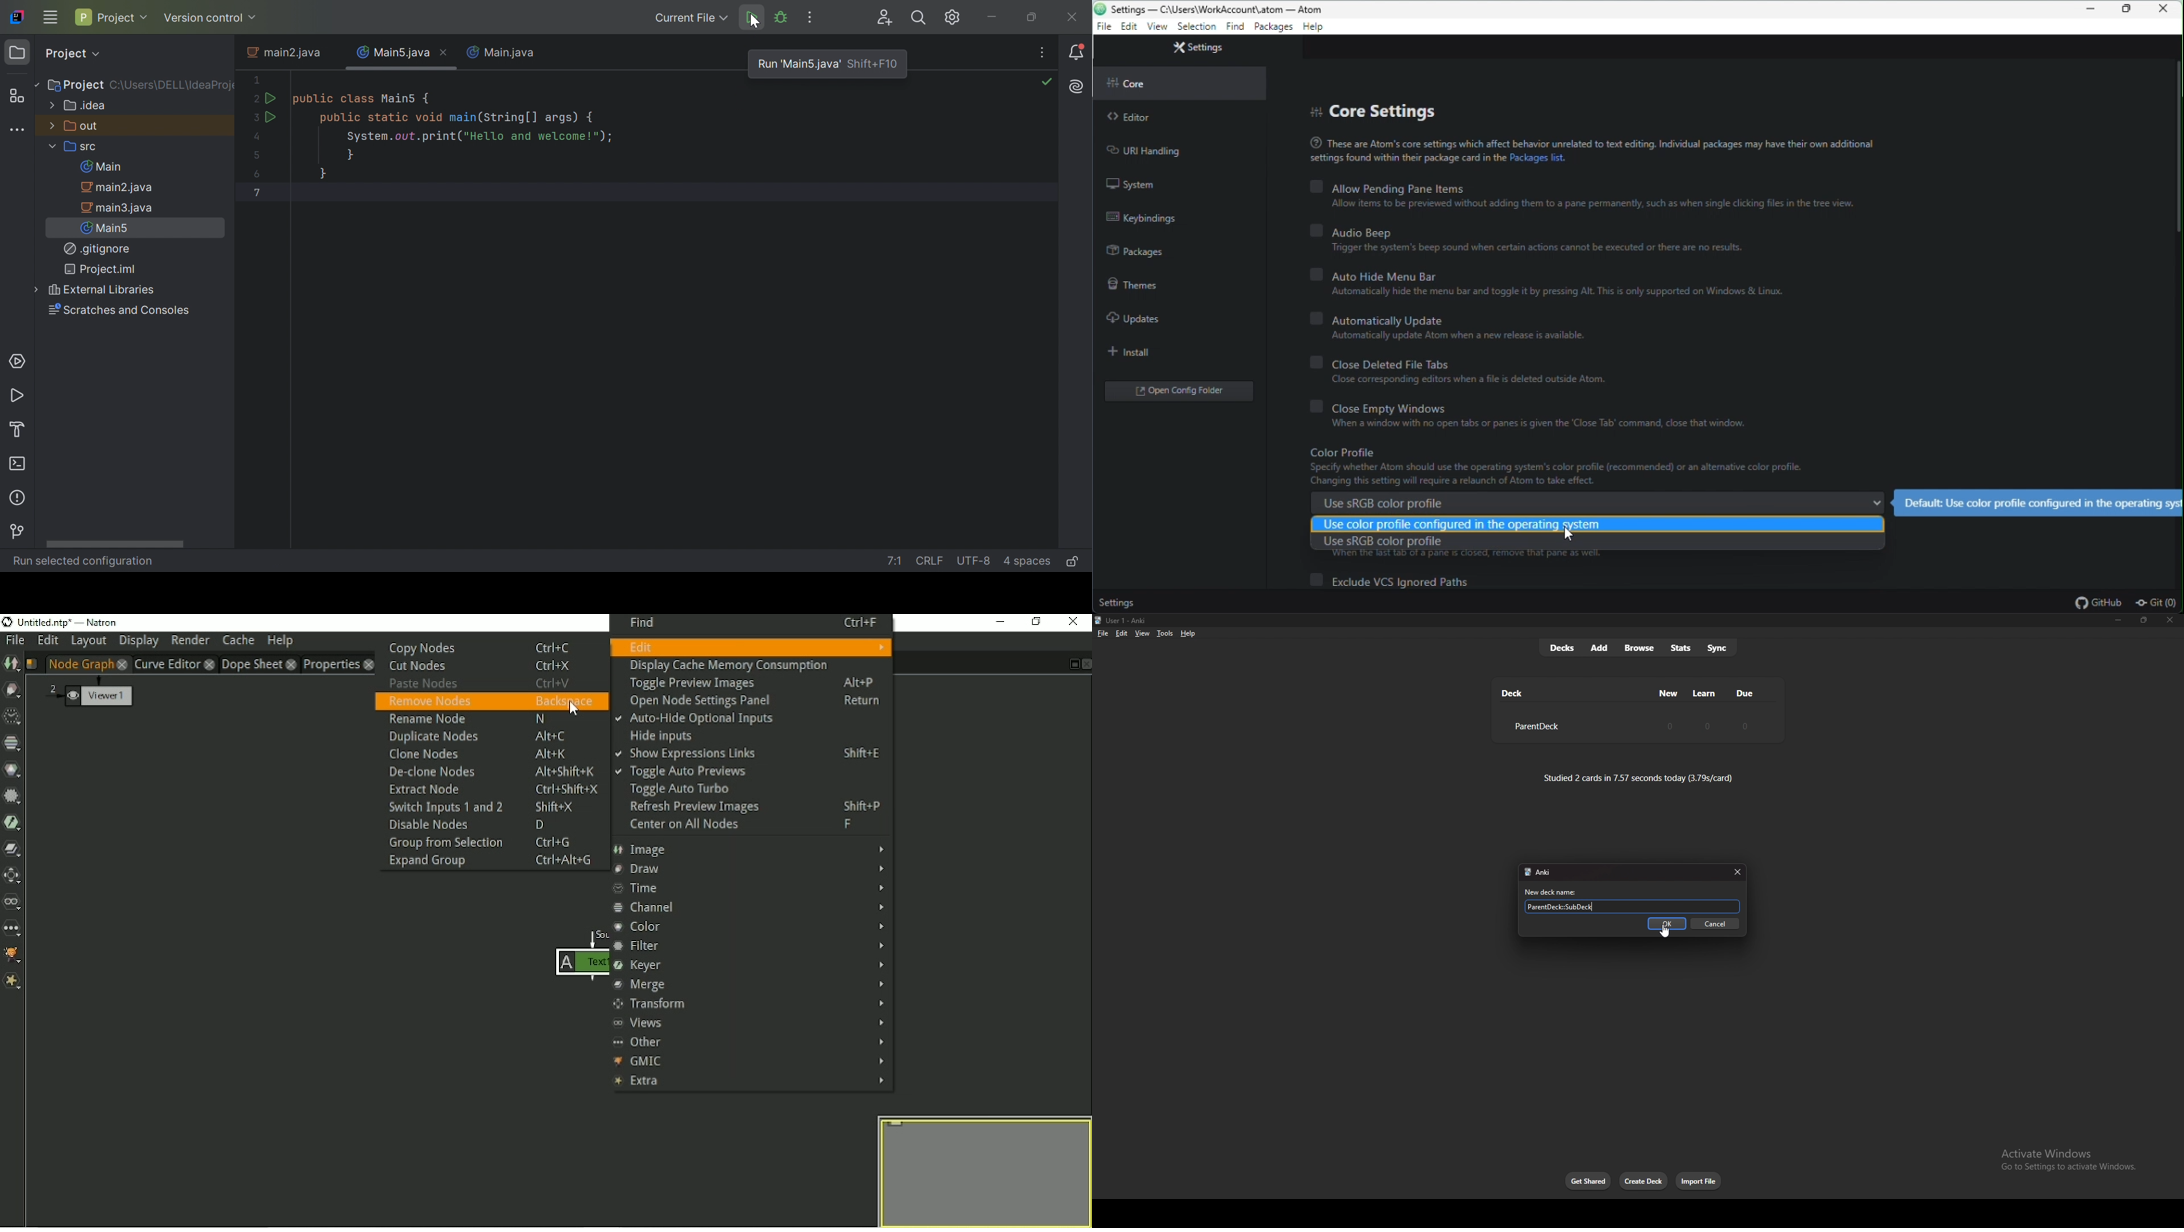 The width and height of the screenshot is (2184, 1232). Describe the element at coordinates (1554, 893) in the screenshot. I see `new deck name` at that location.